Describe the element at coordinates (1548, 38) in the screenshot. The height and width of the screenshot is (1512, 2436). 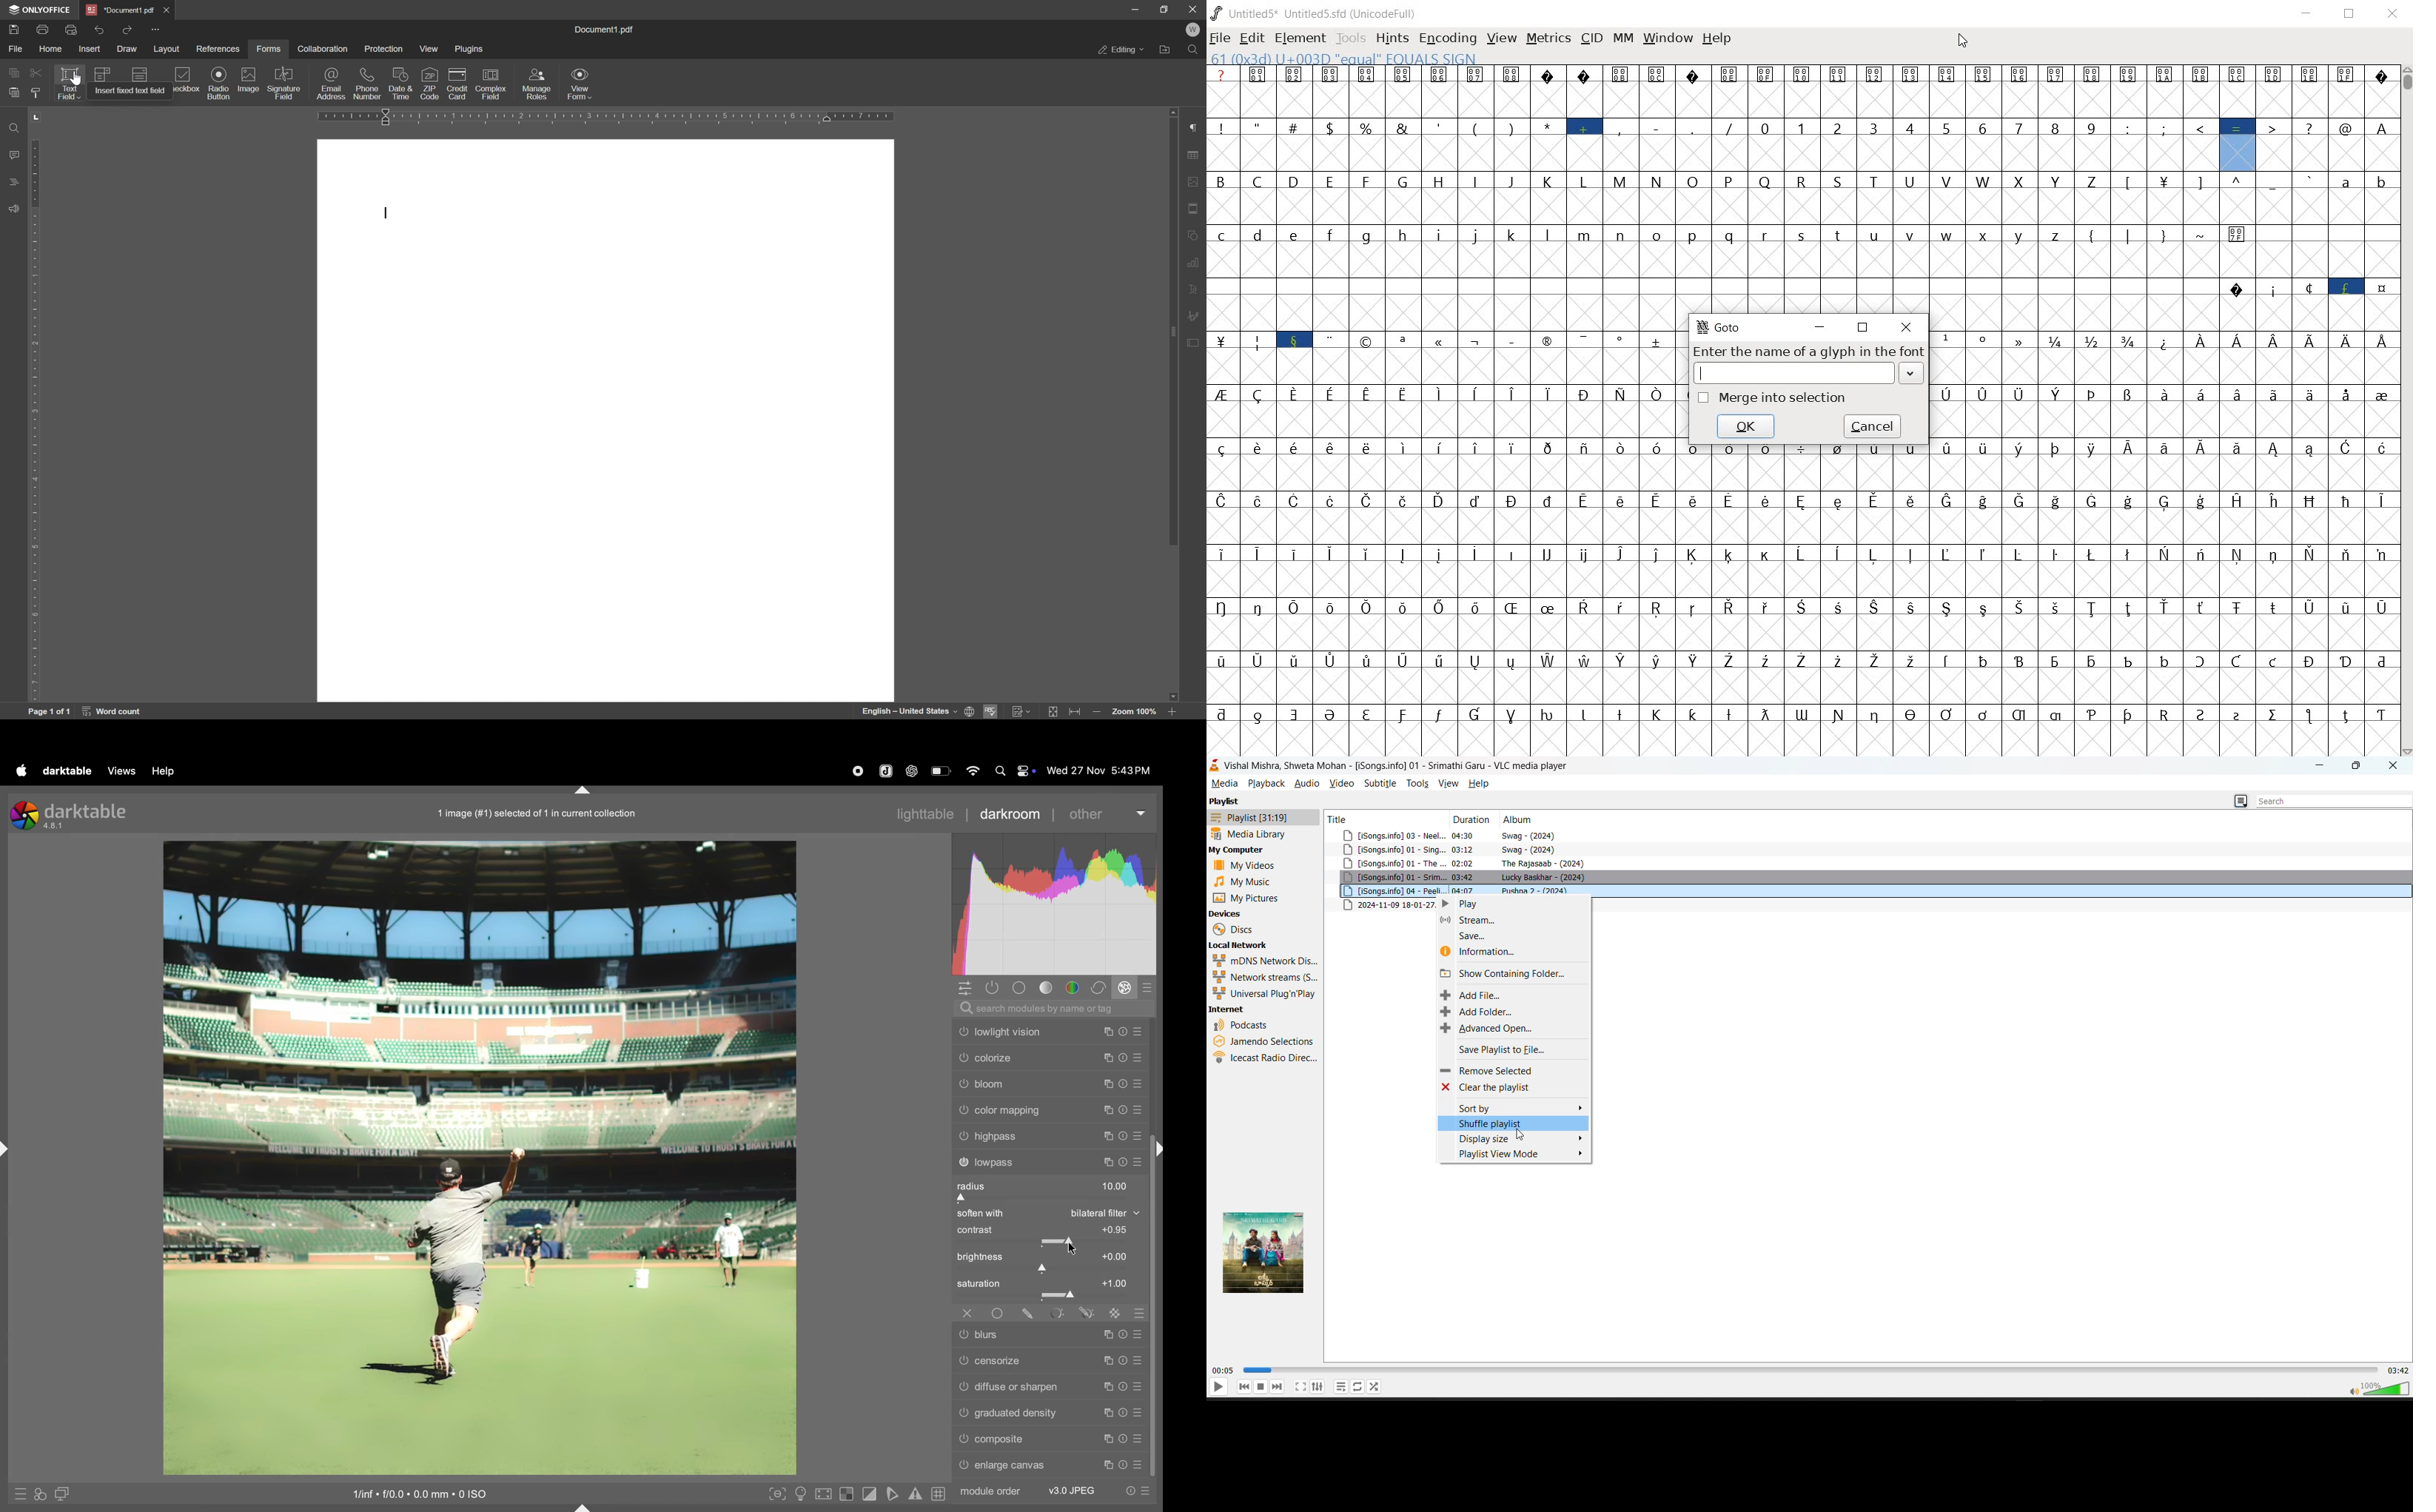
I see `metrics` at that location.